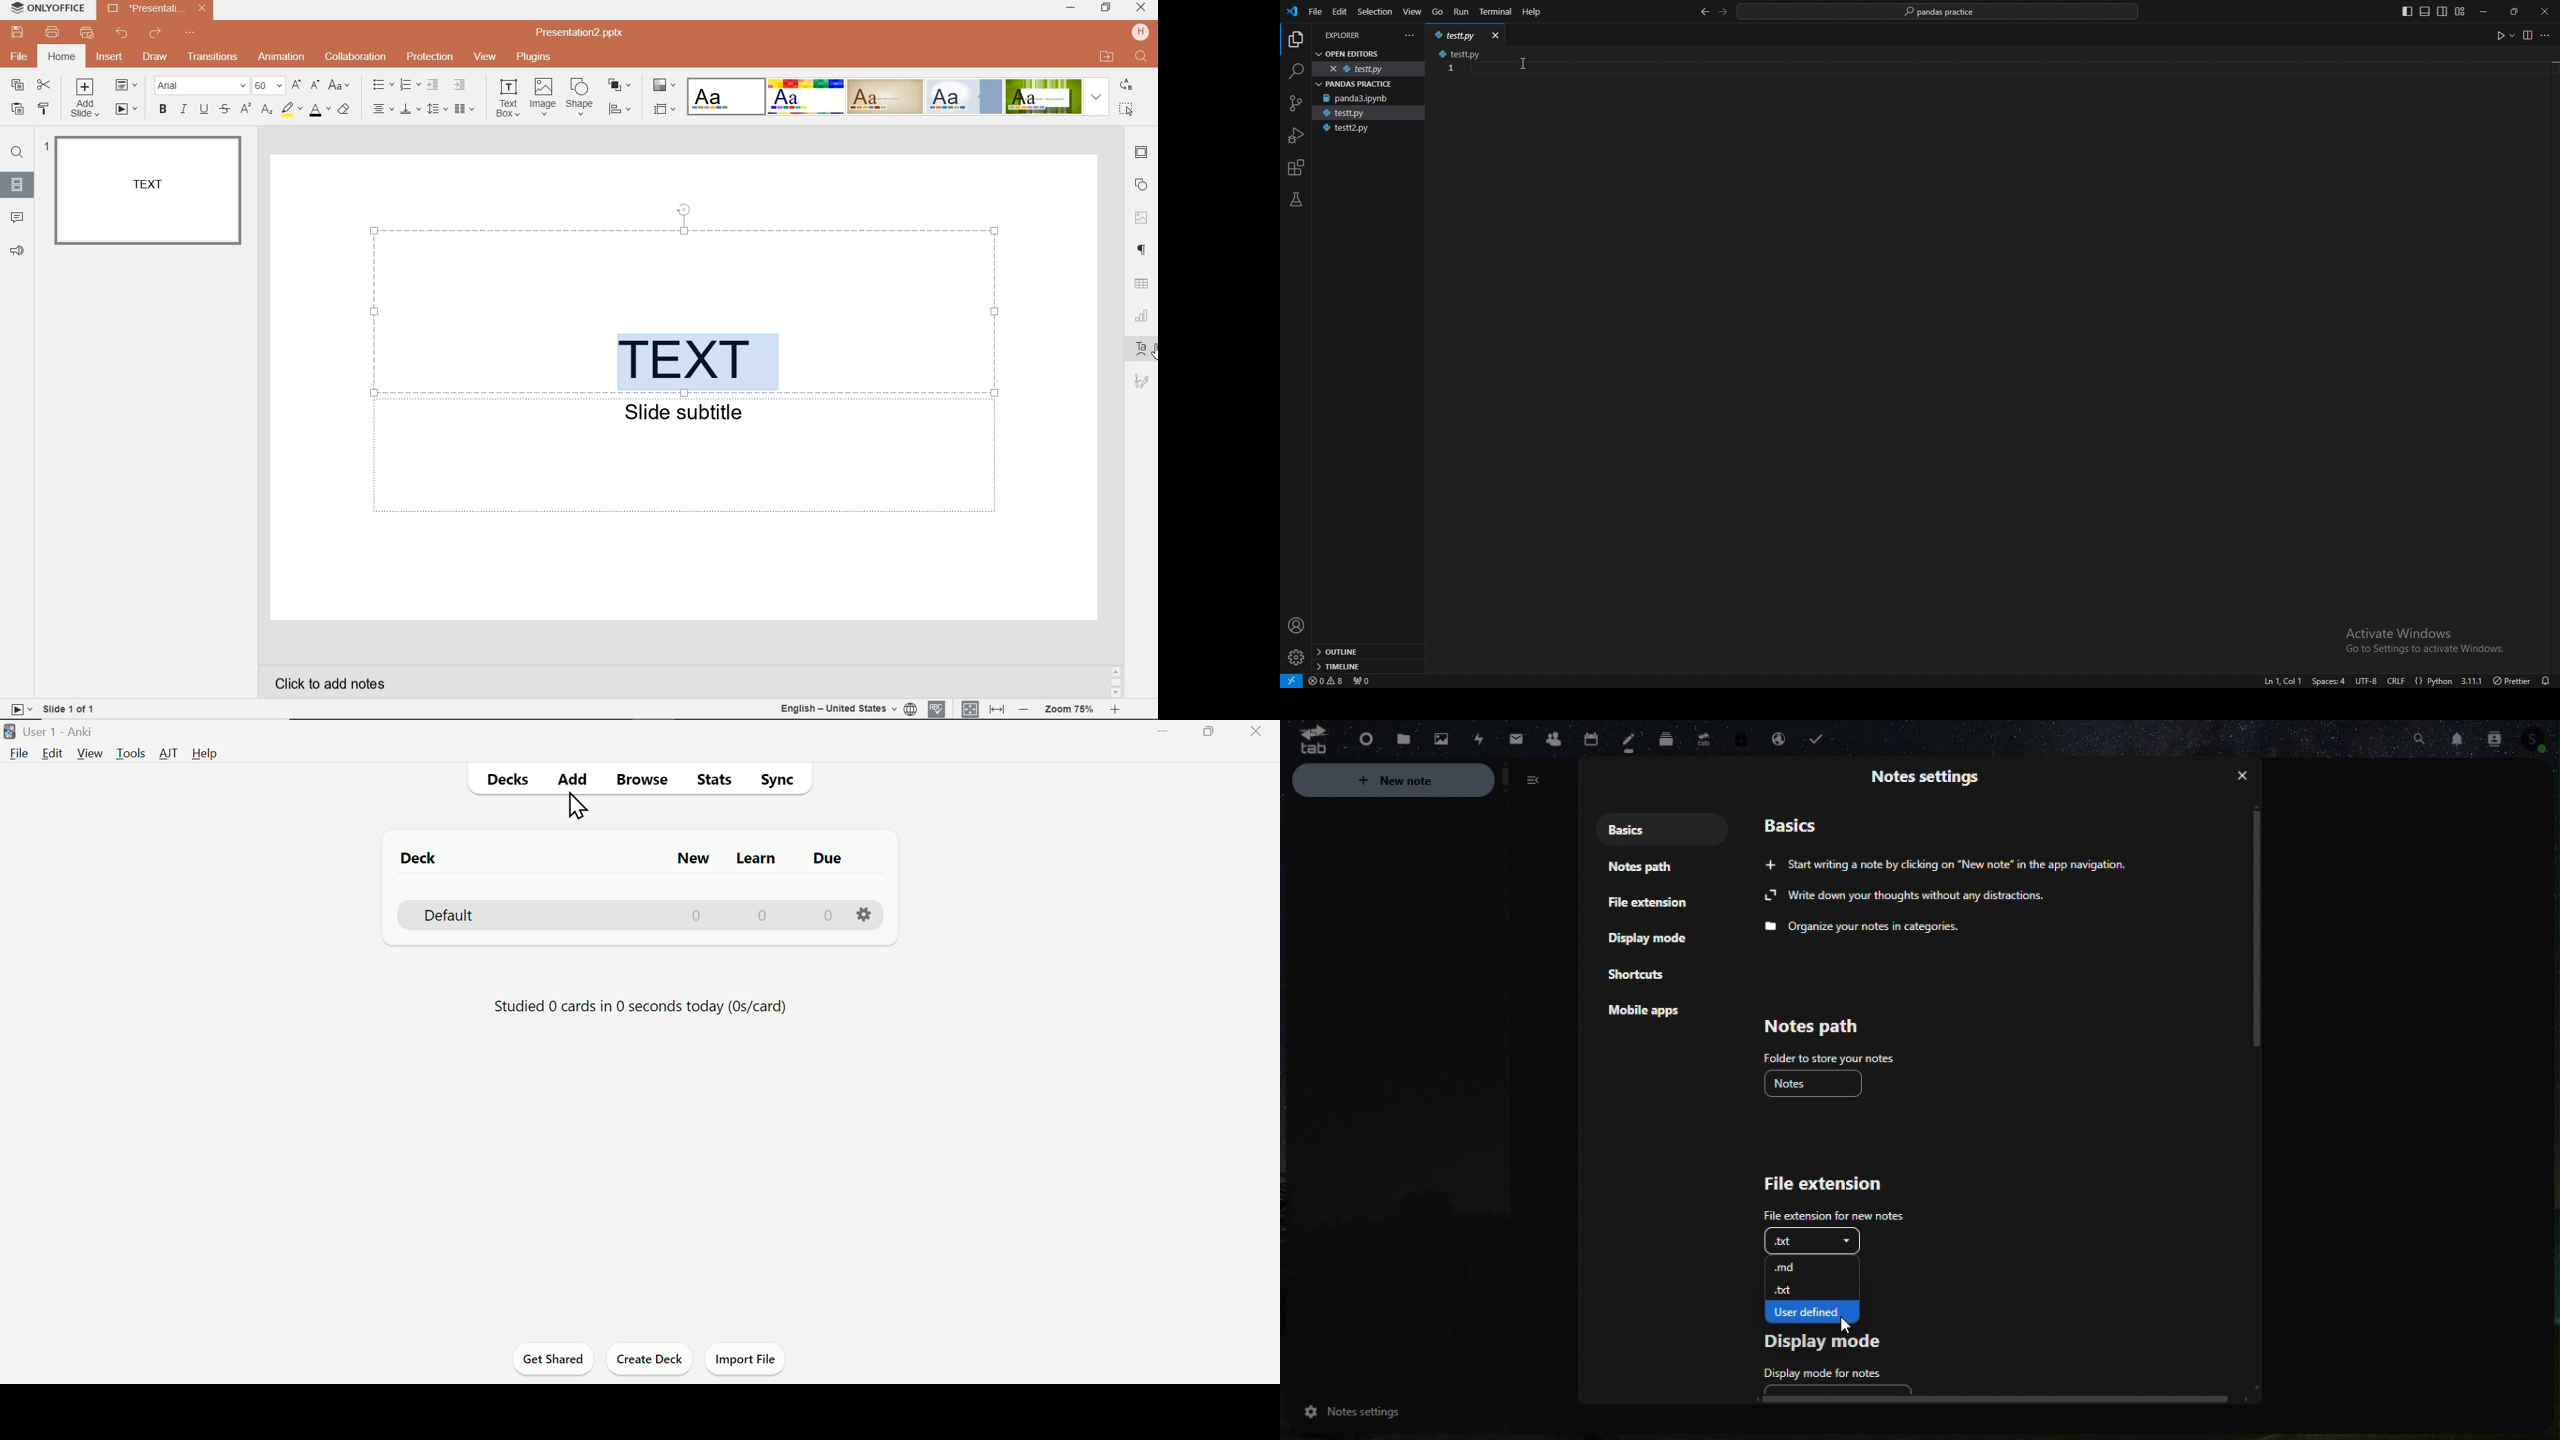 This screenshot has width=2576, height=1456. What do you see at coordinates (1626, 739) in the screenshot?
I see `Notes` at bounding box center [1626, 739].